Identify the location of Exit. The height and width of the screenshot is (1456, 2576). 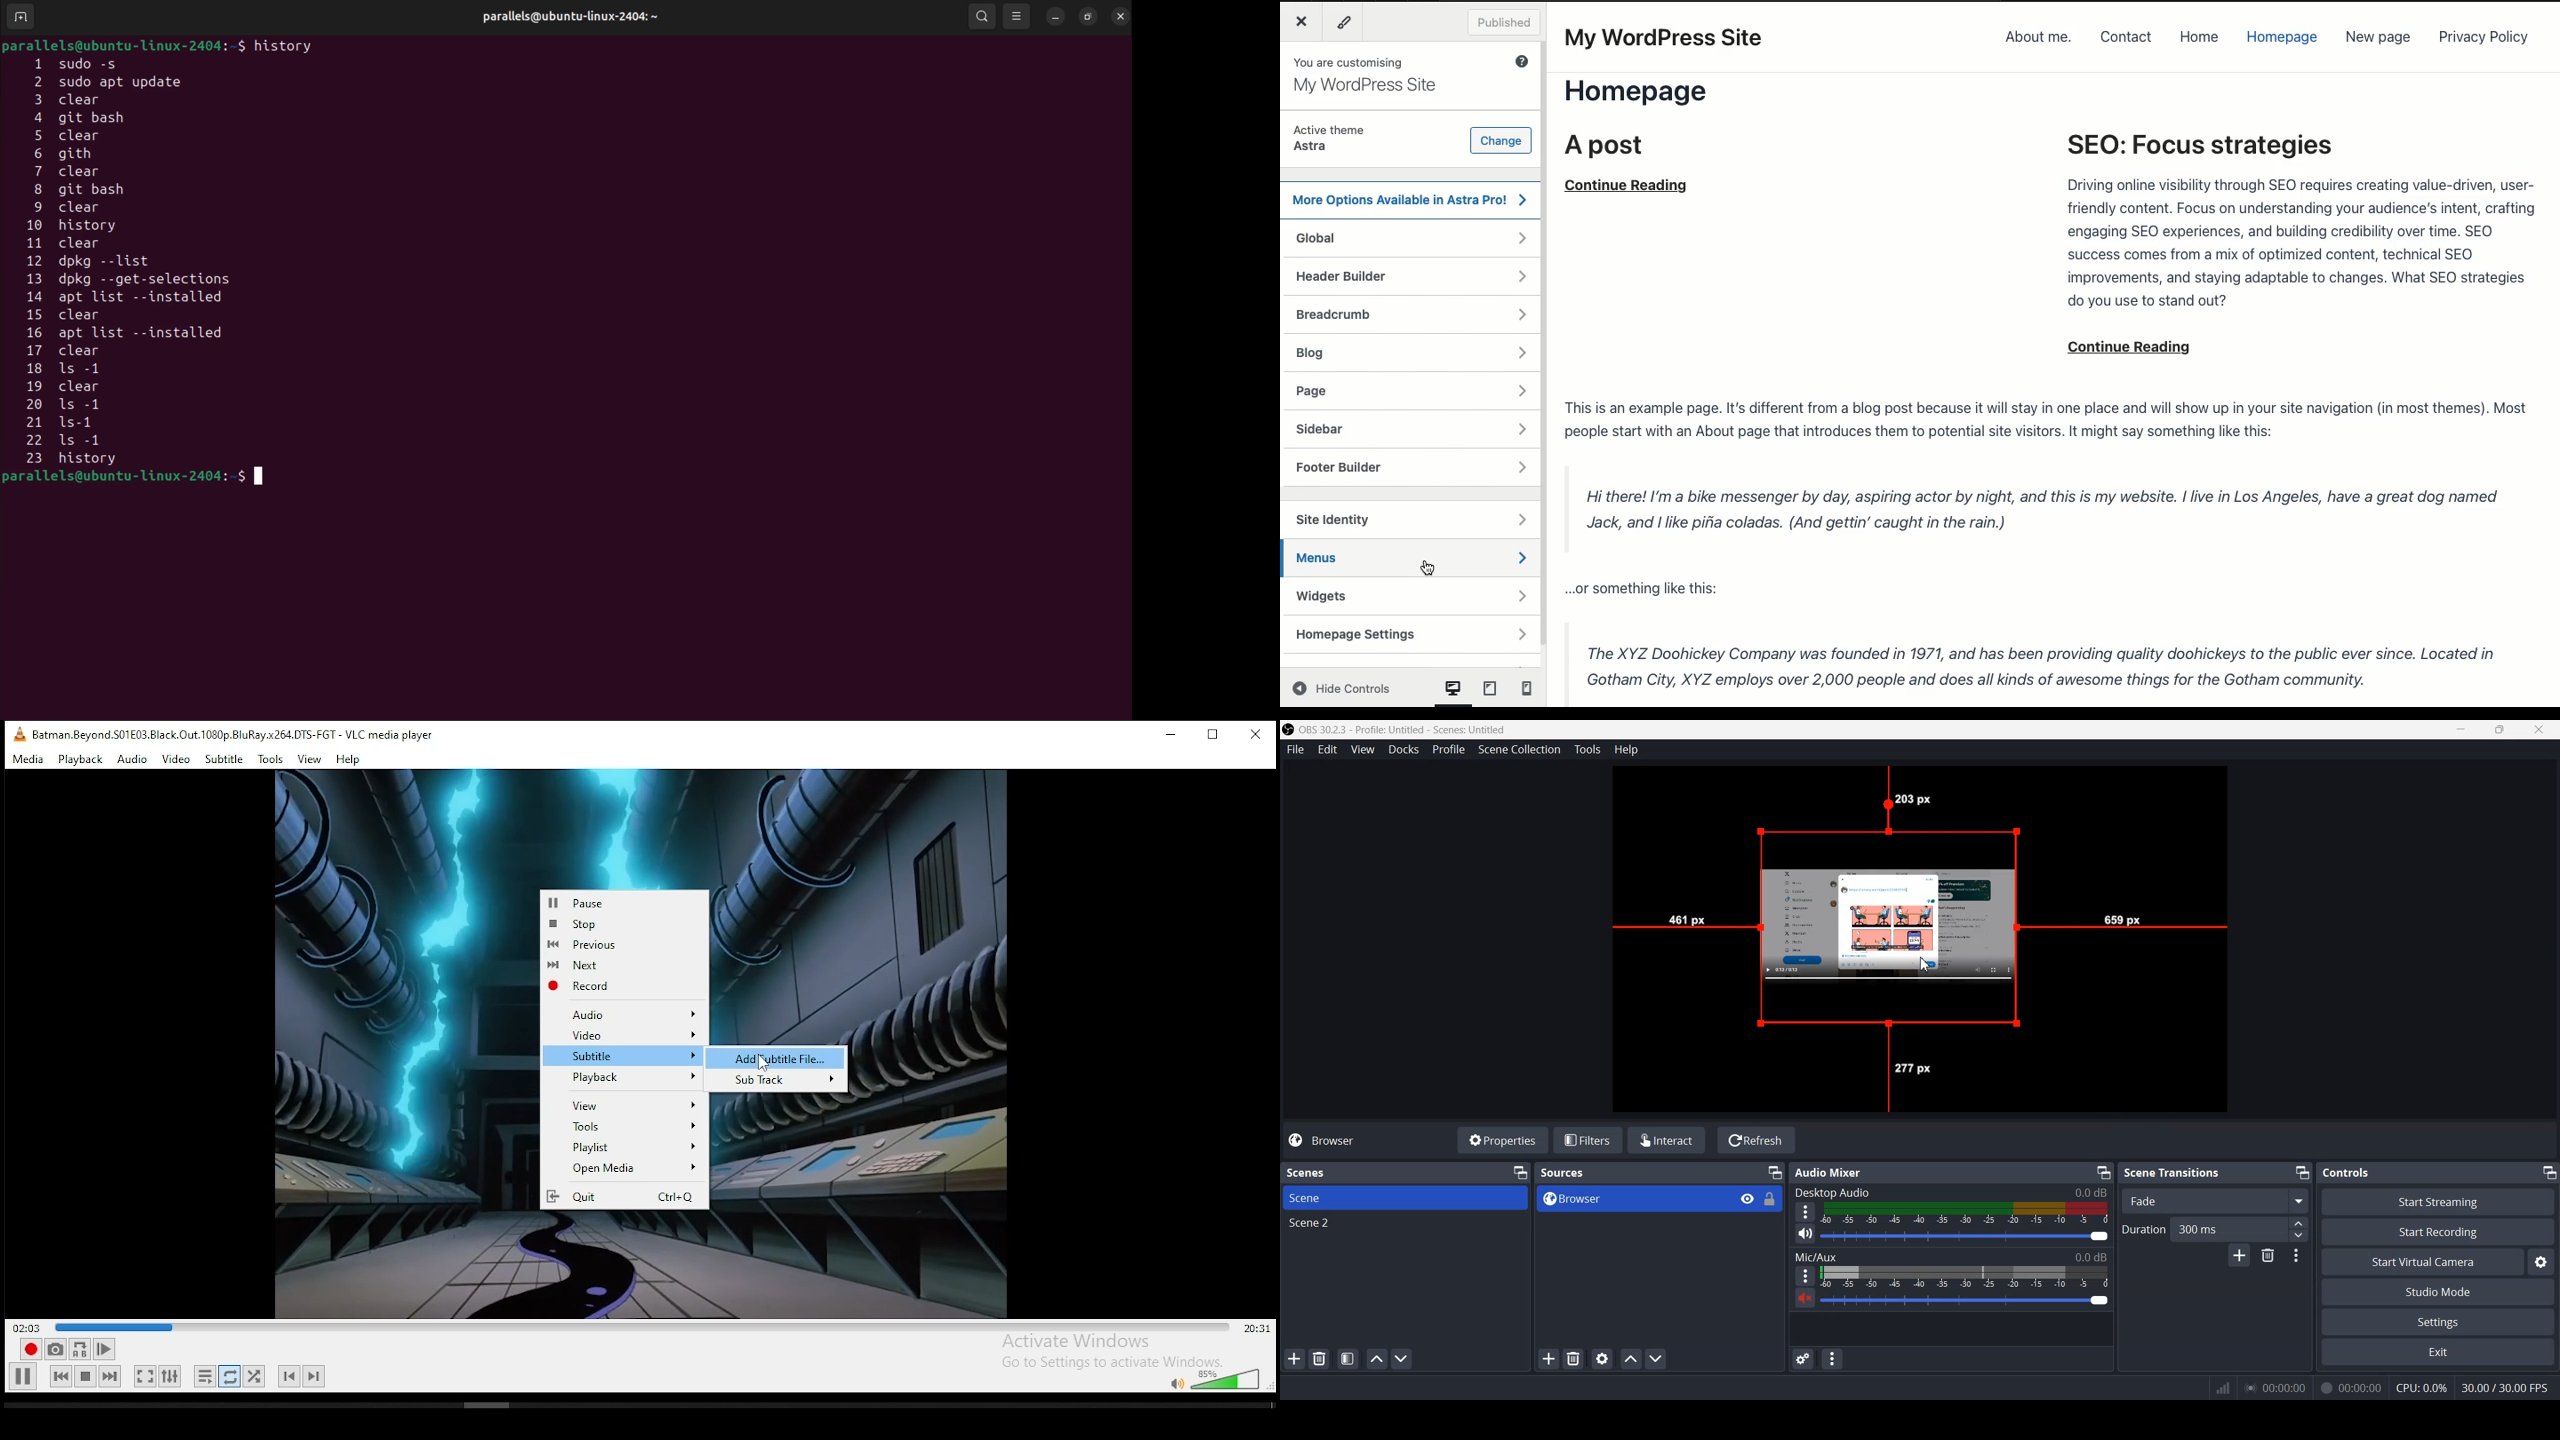
(2439, 1352).